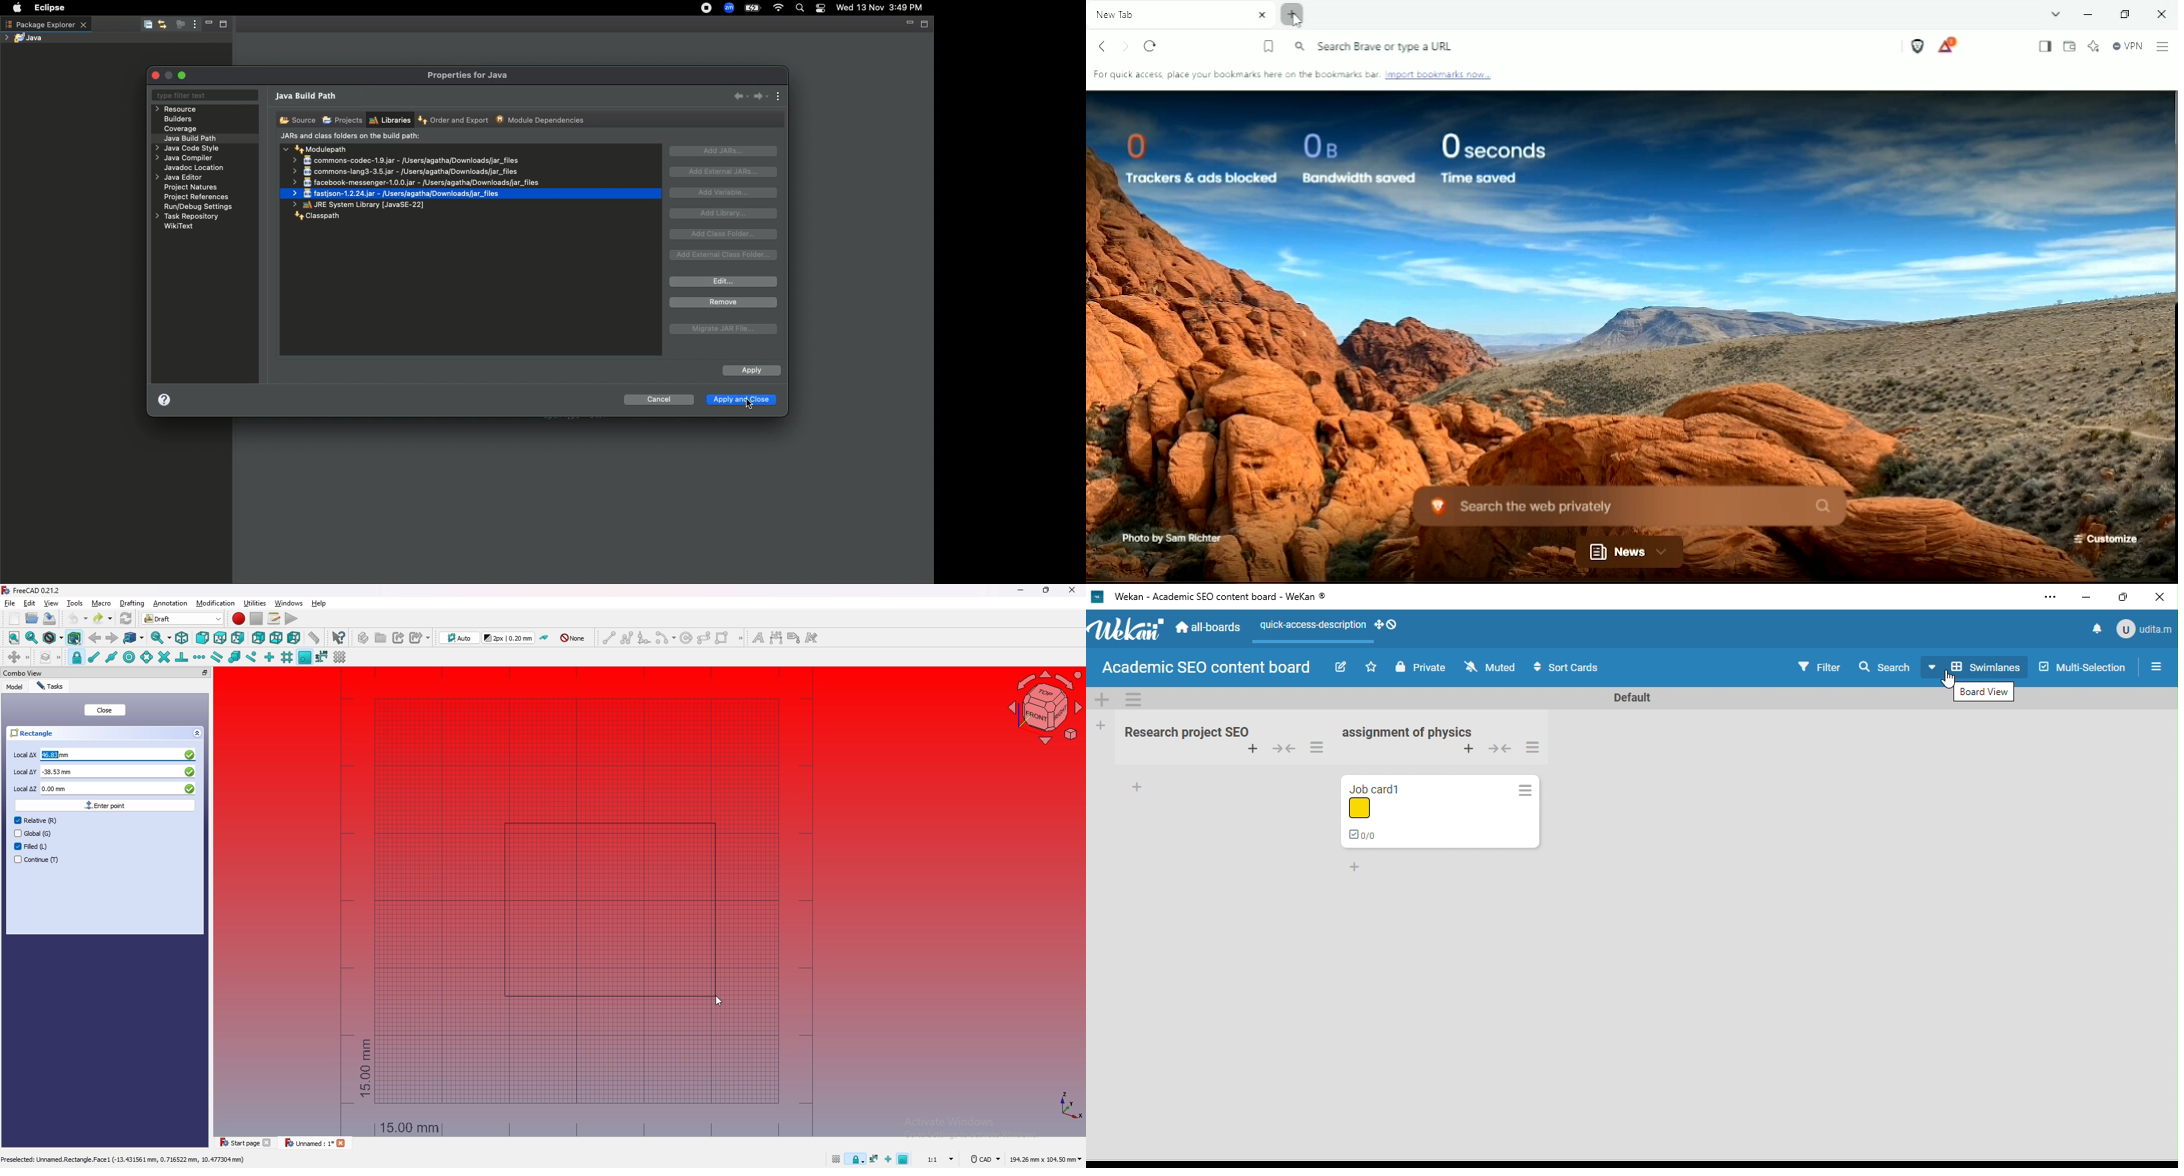 This screenshot has height=1176, width=2184. I want to click on whats this, so click(339, 638).